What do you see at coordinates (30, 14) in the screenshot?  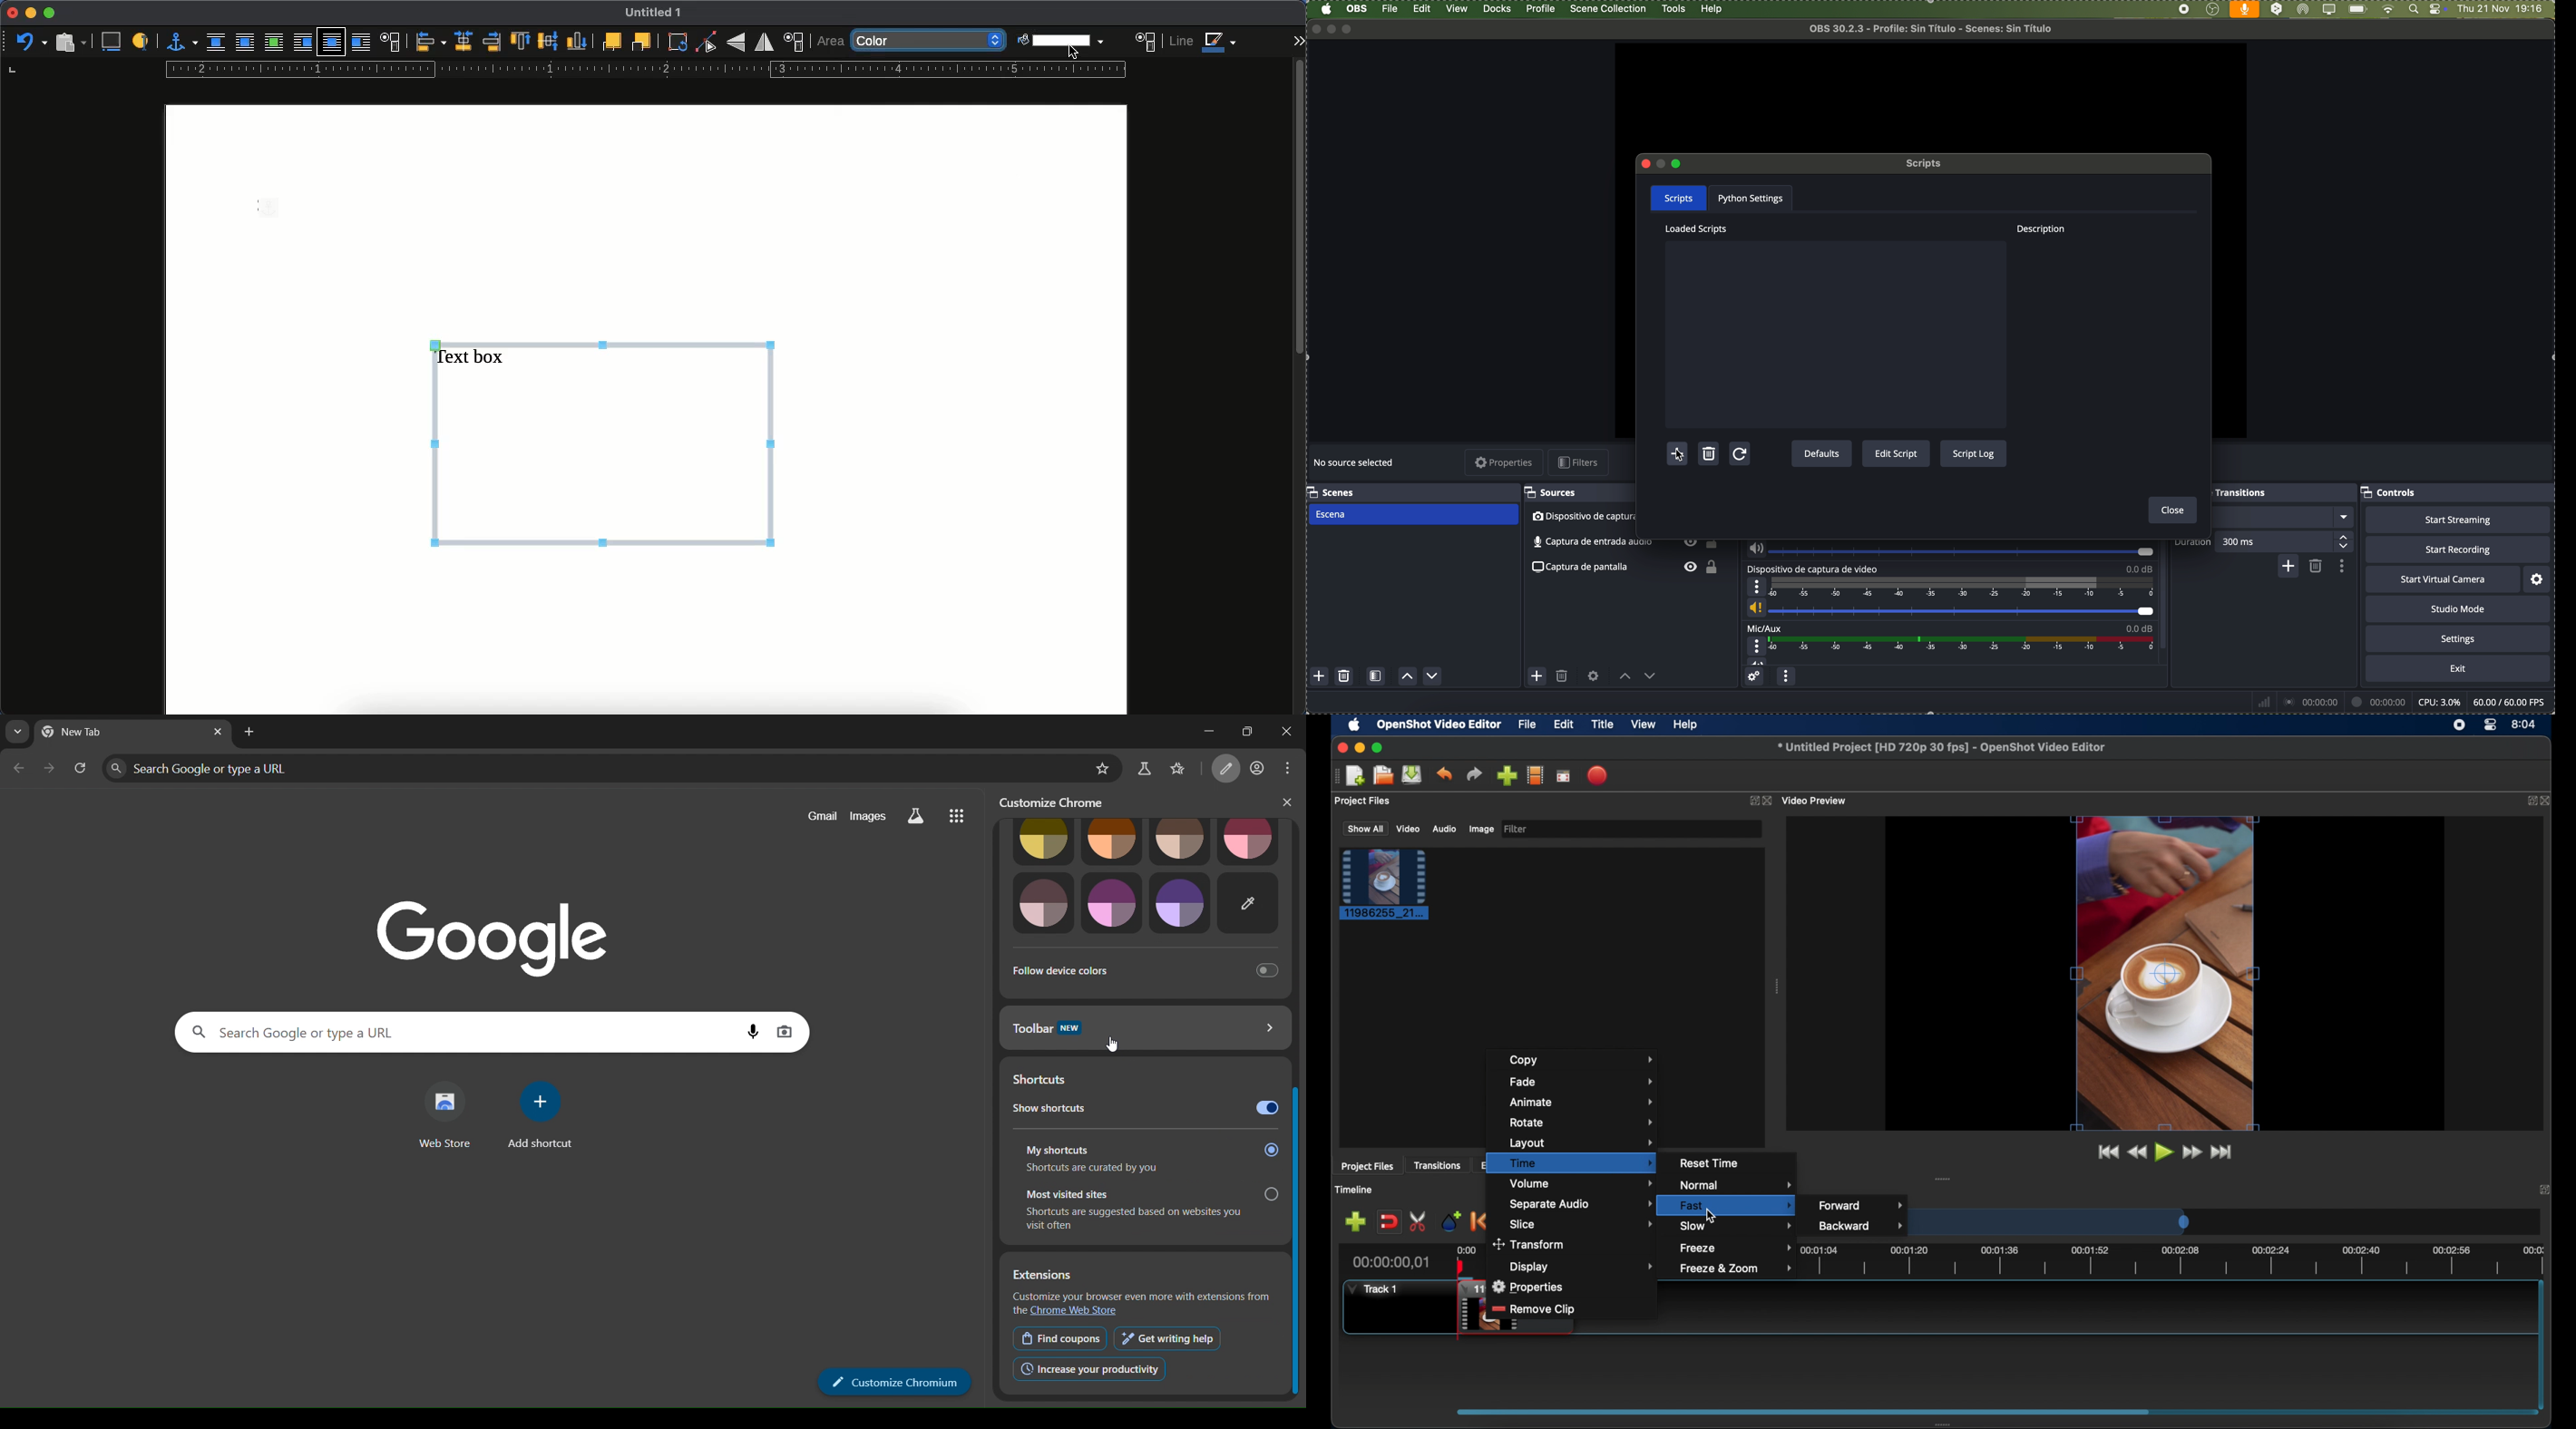 I see `minimize` at bounding box center [30, 14].